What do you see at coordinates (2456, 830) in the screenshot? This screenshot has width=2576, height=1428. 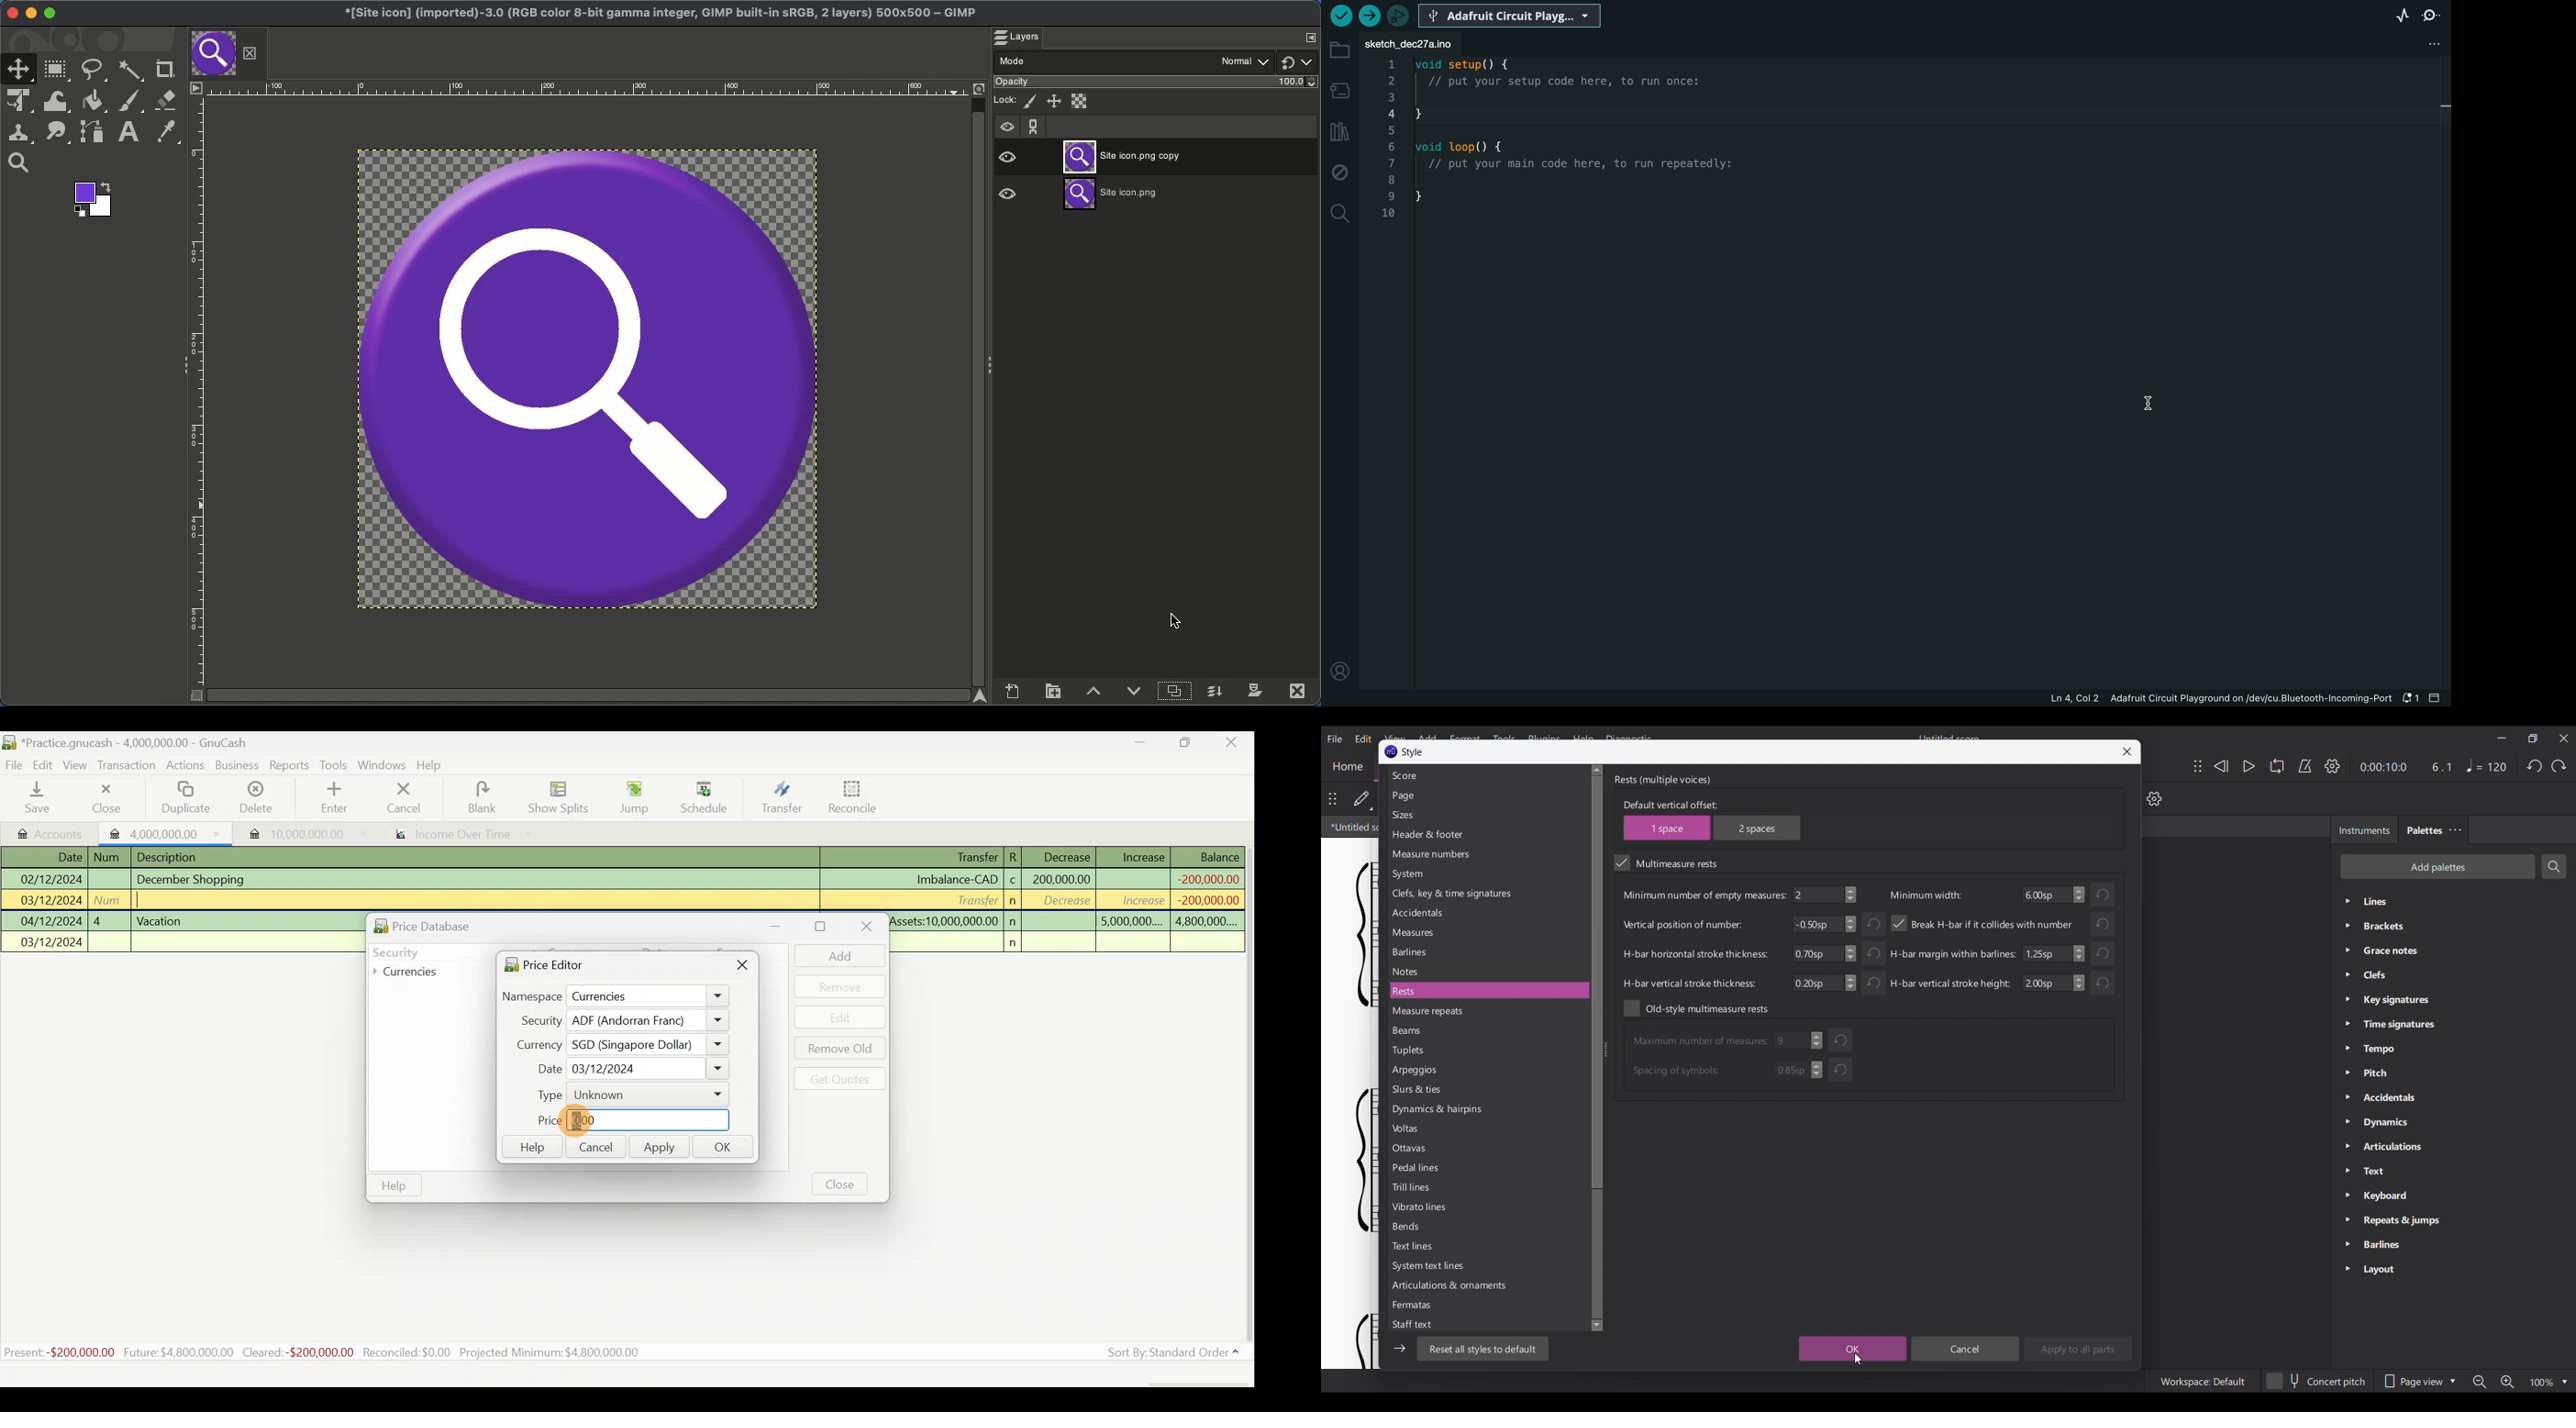 I see `Close/Undock Palette tab` at bounding box center [2456, 830].